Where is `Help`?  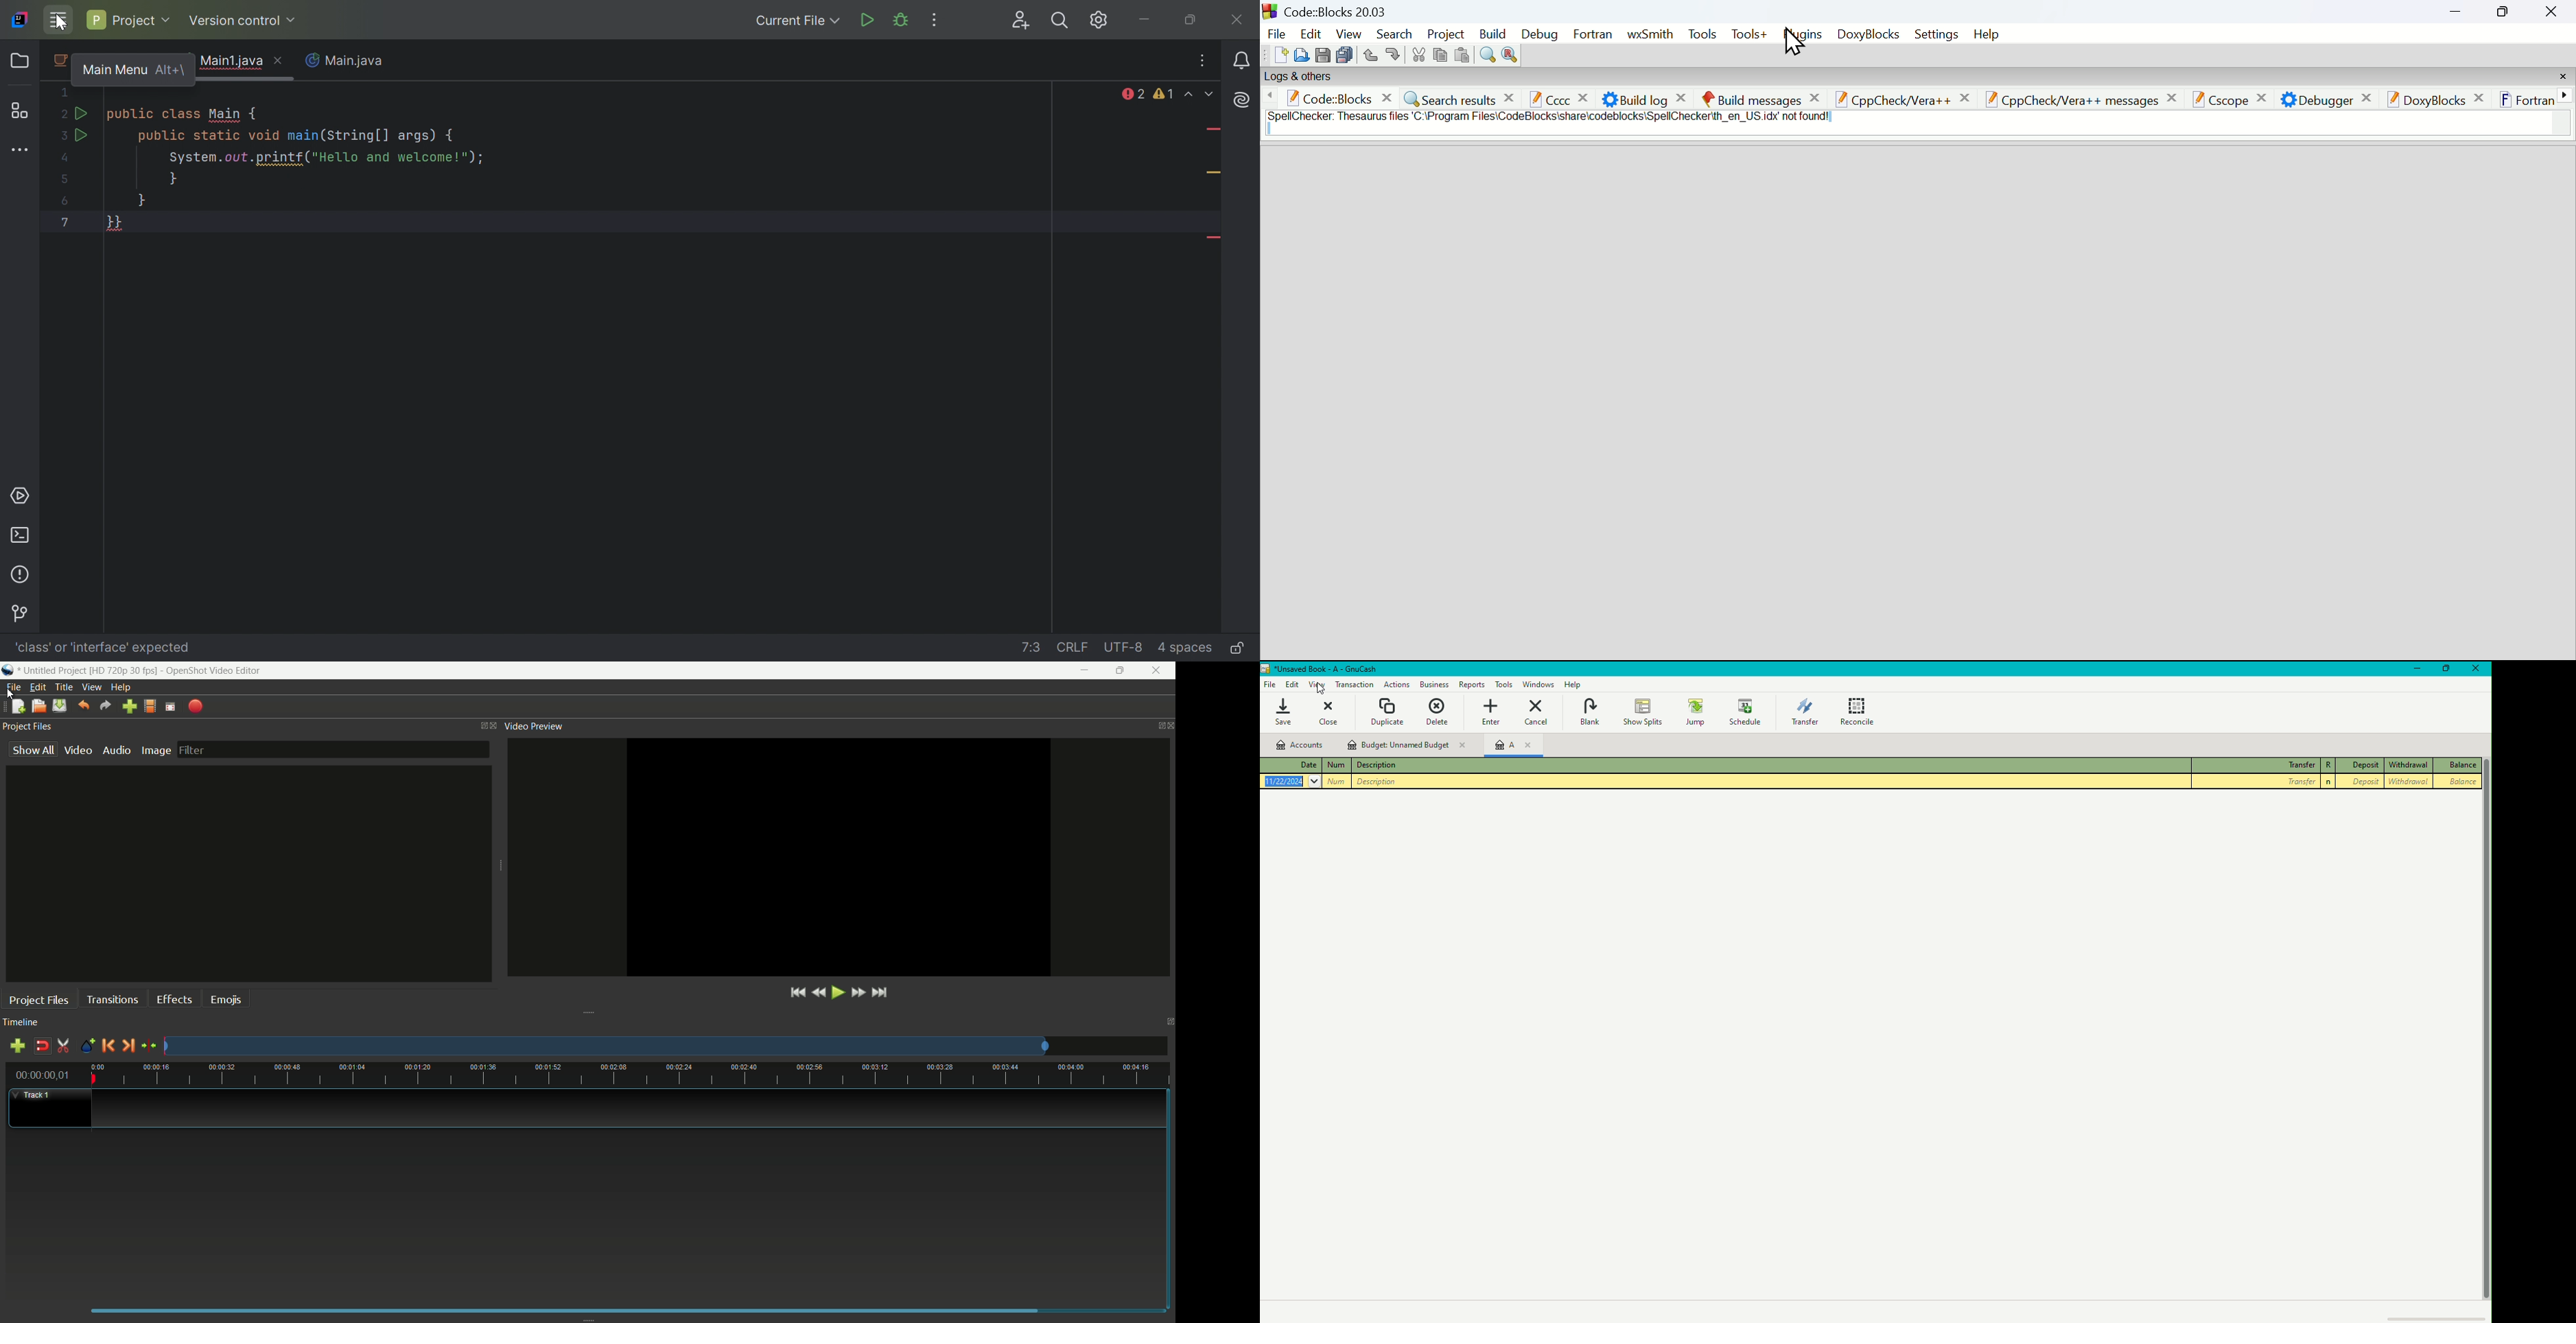 Help is located at coordinates (1573, 685).